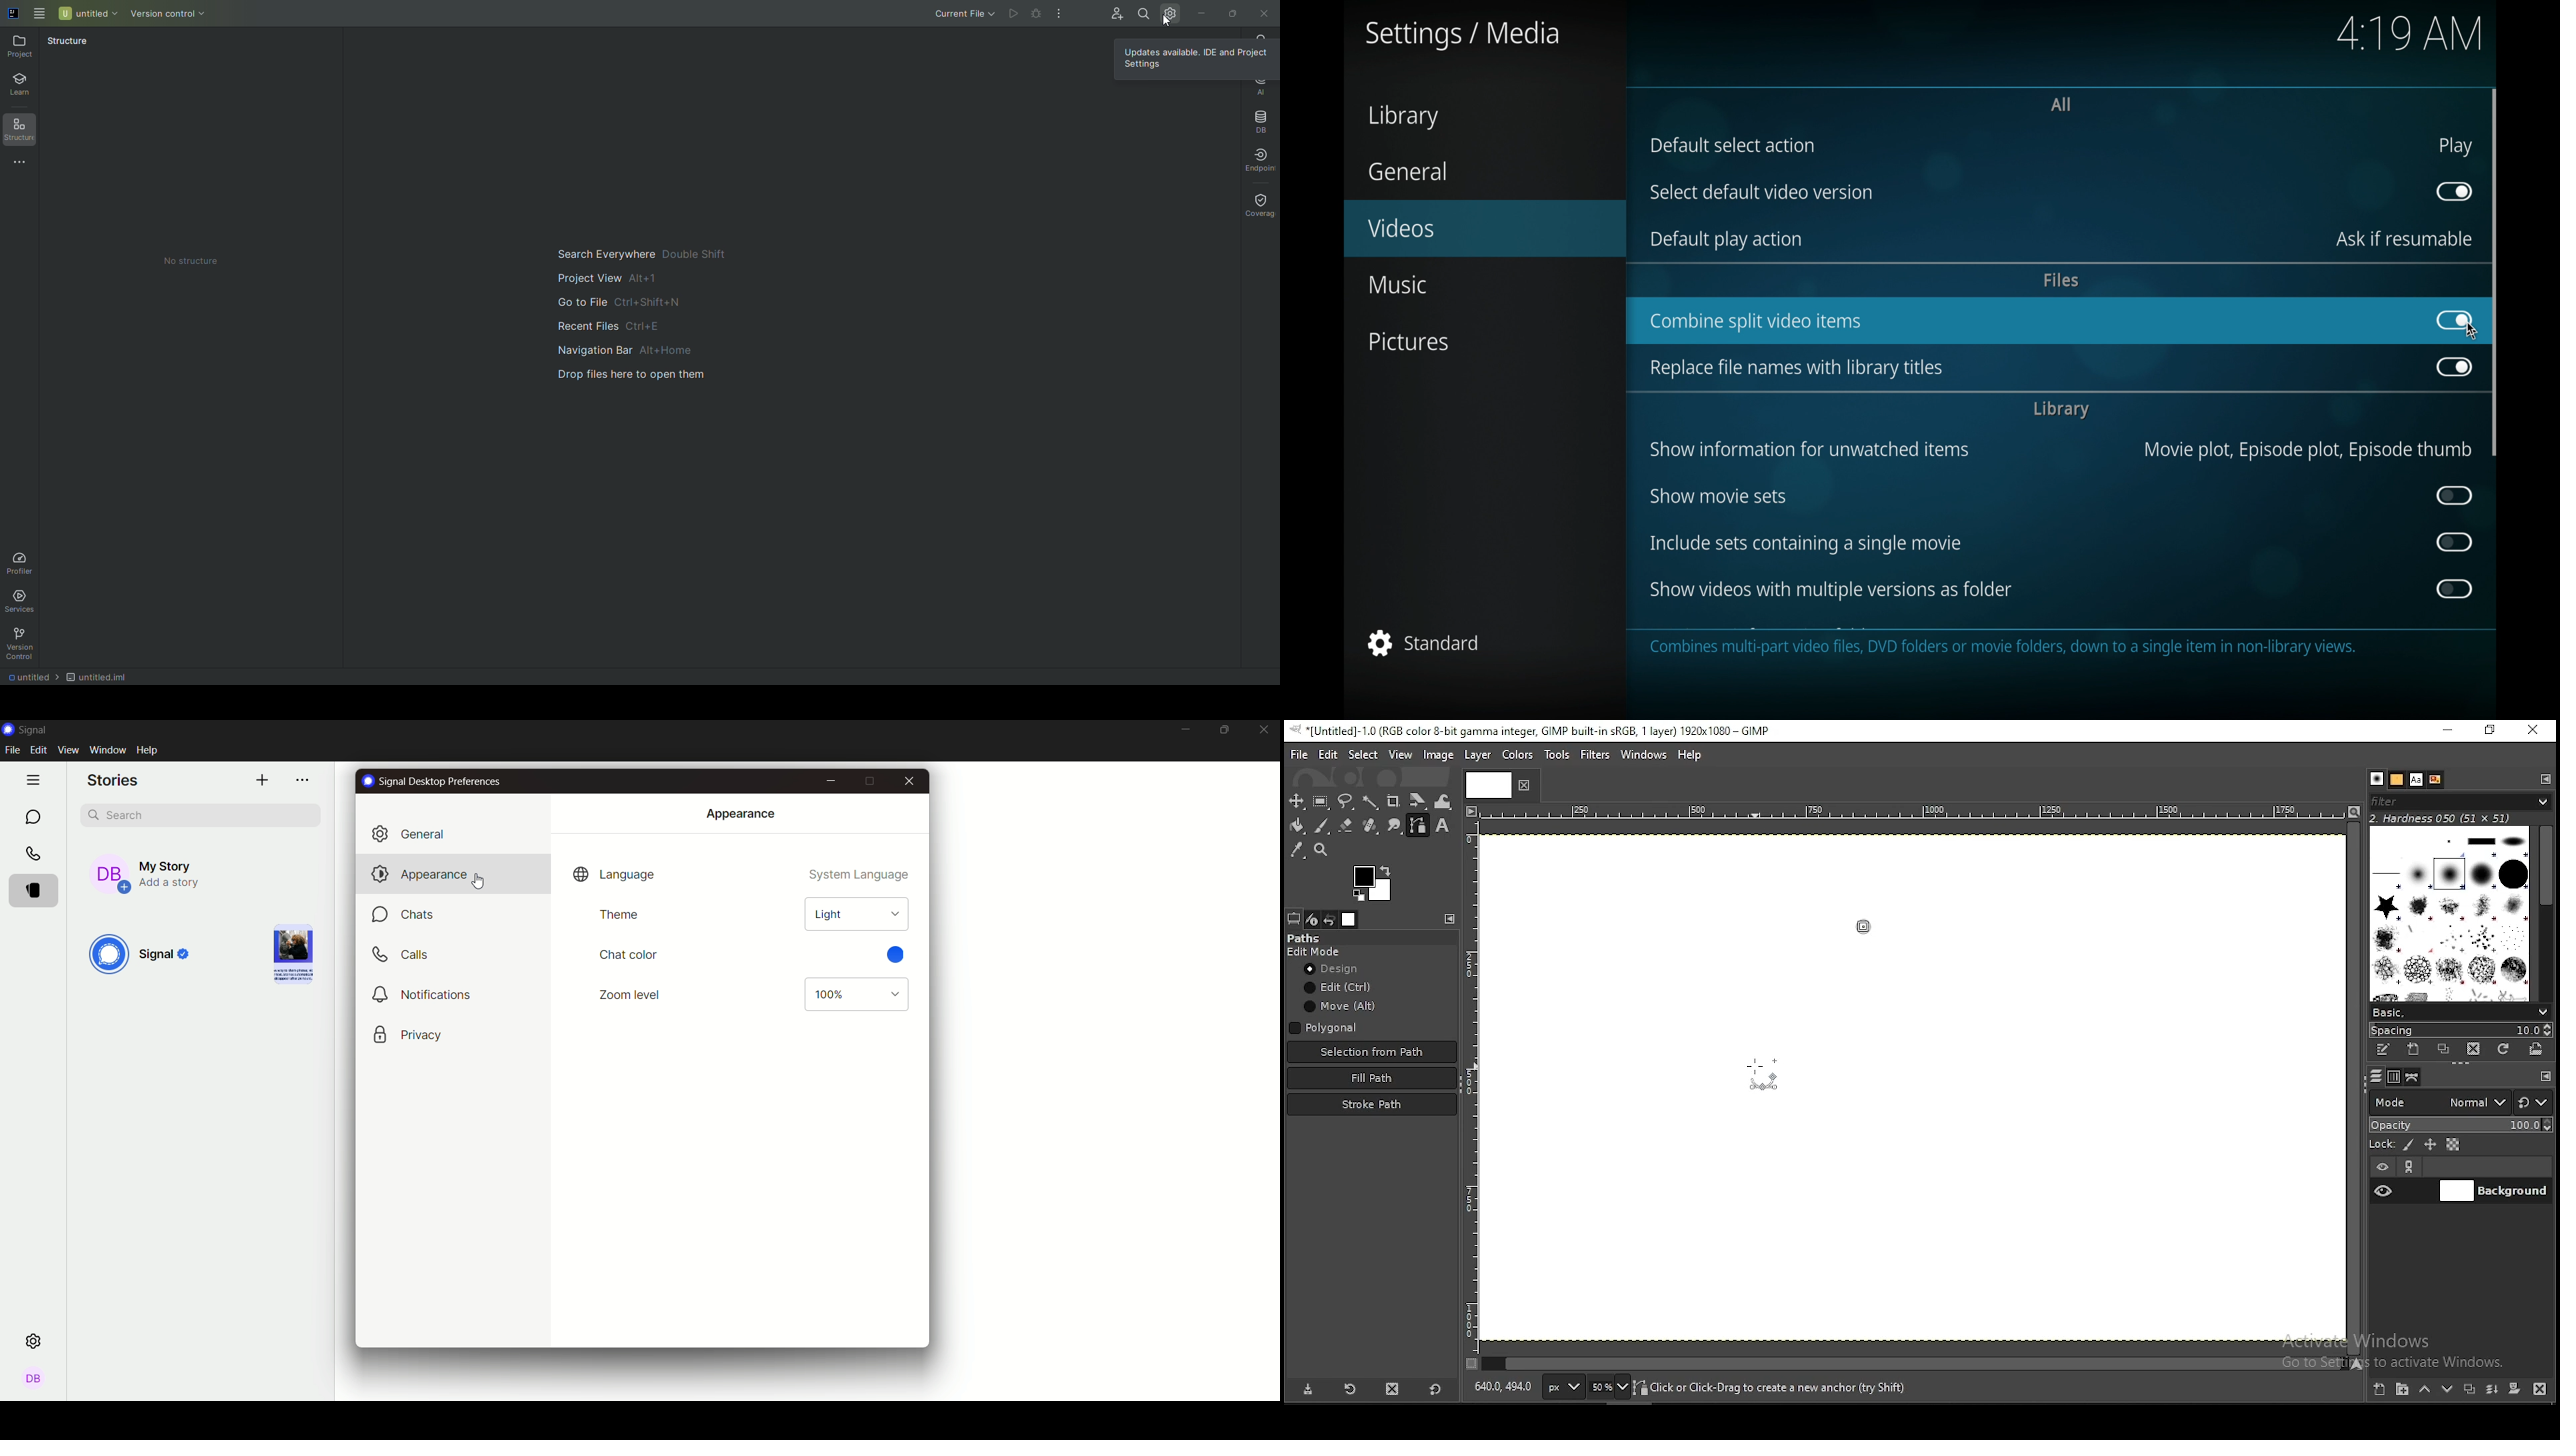 The width and height of the screenshot is (2576, 1456). Describe the element at coordinates (2059, 410) in the screenshot. I see `library` at that location.